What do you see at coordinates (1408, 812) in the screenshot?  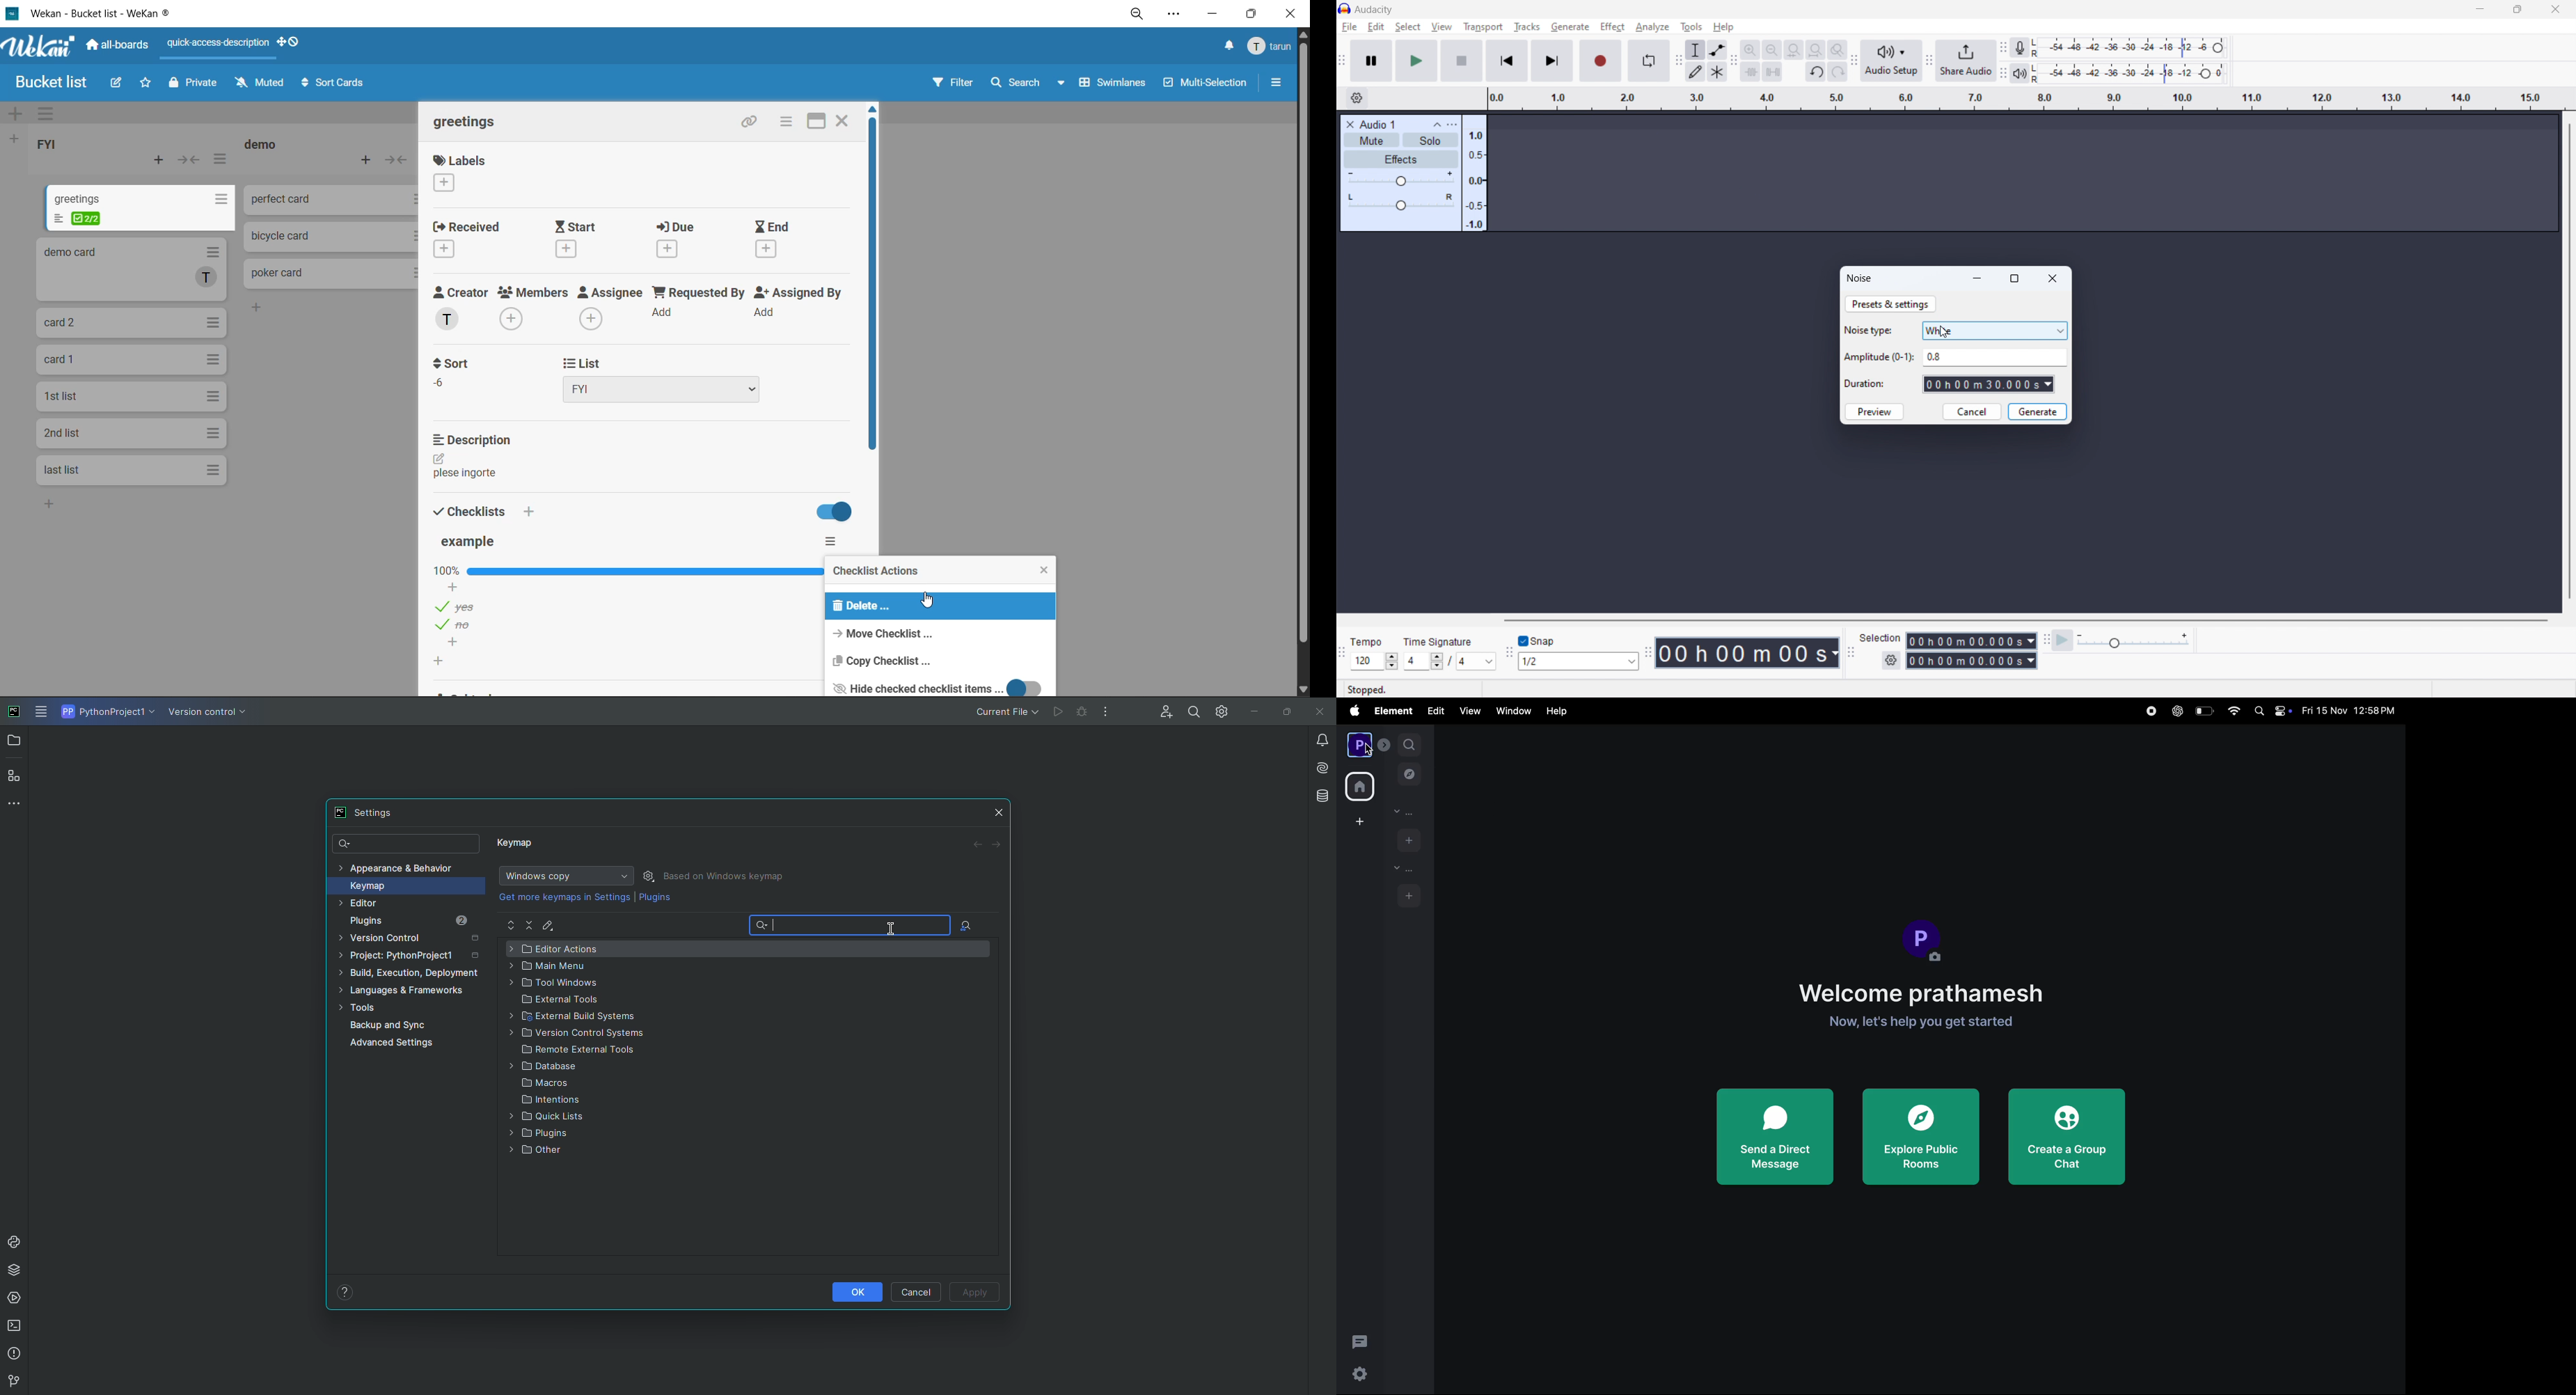 I see `people` at bounding box center [1408, 812].